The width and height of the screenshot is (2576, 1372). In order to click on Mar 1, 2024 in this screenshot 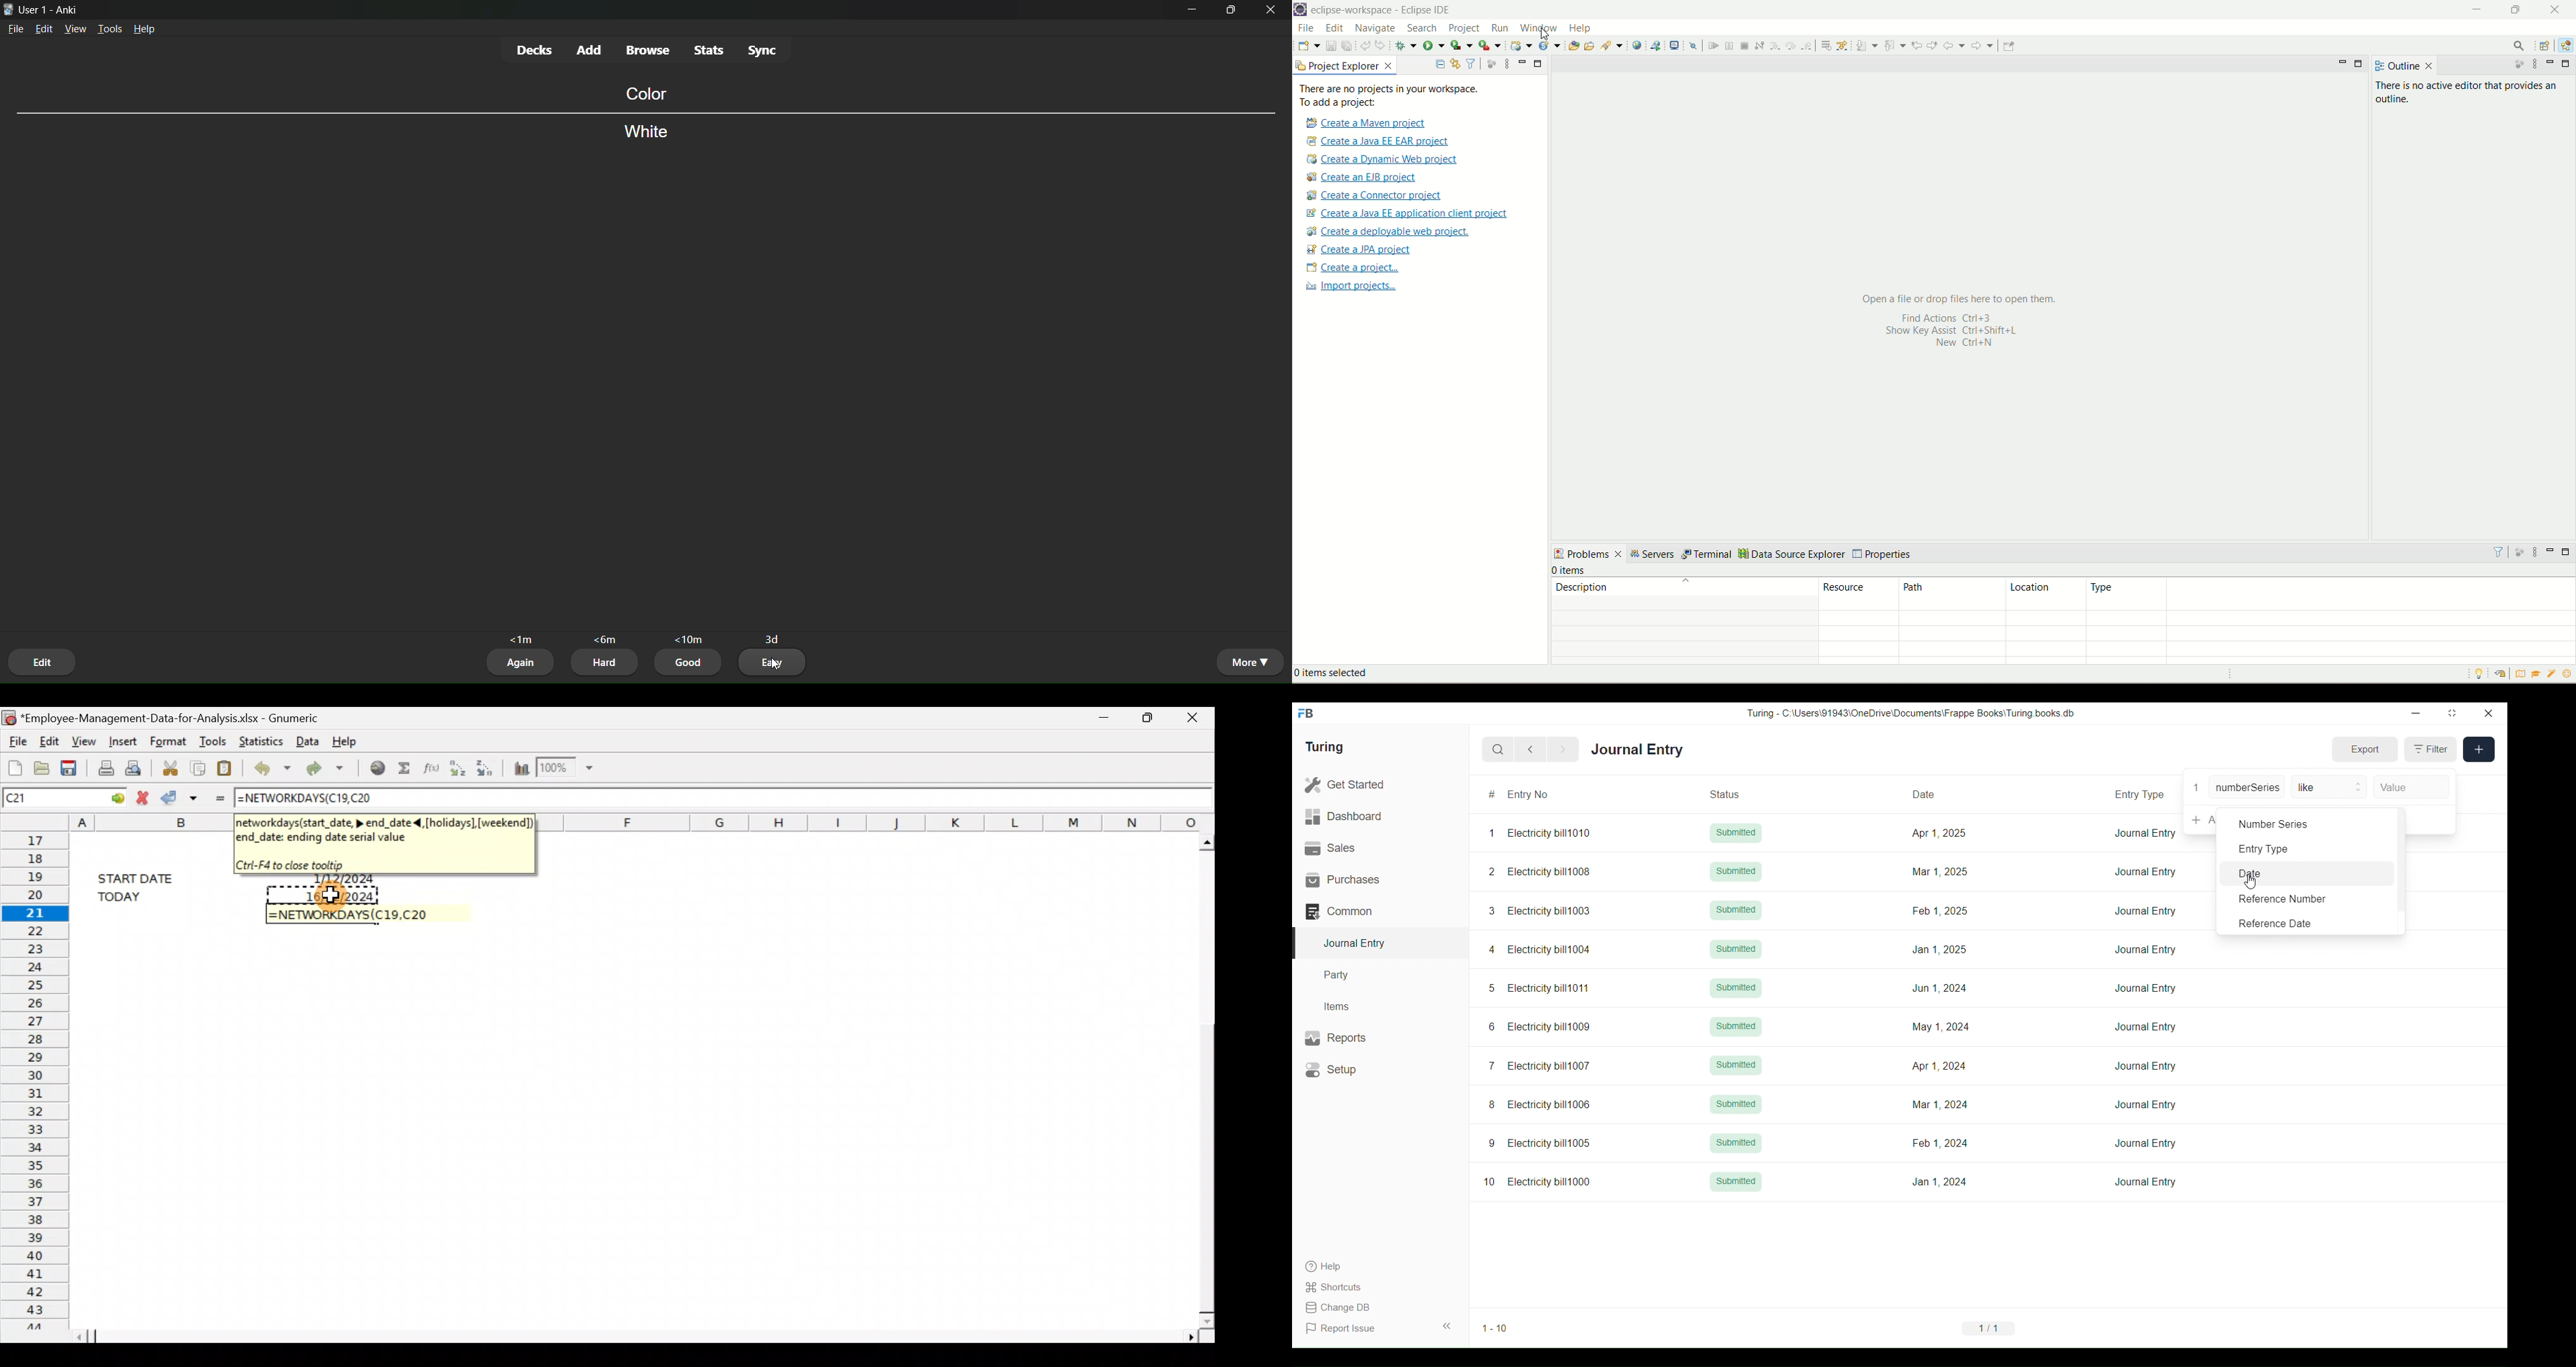, I will do `click(1940, 1104)`.